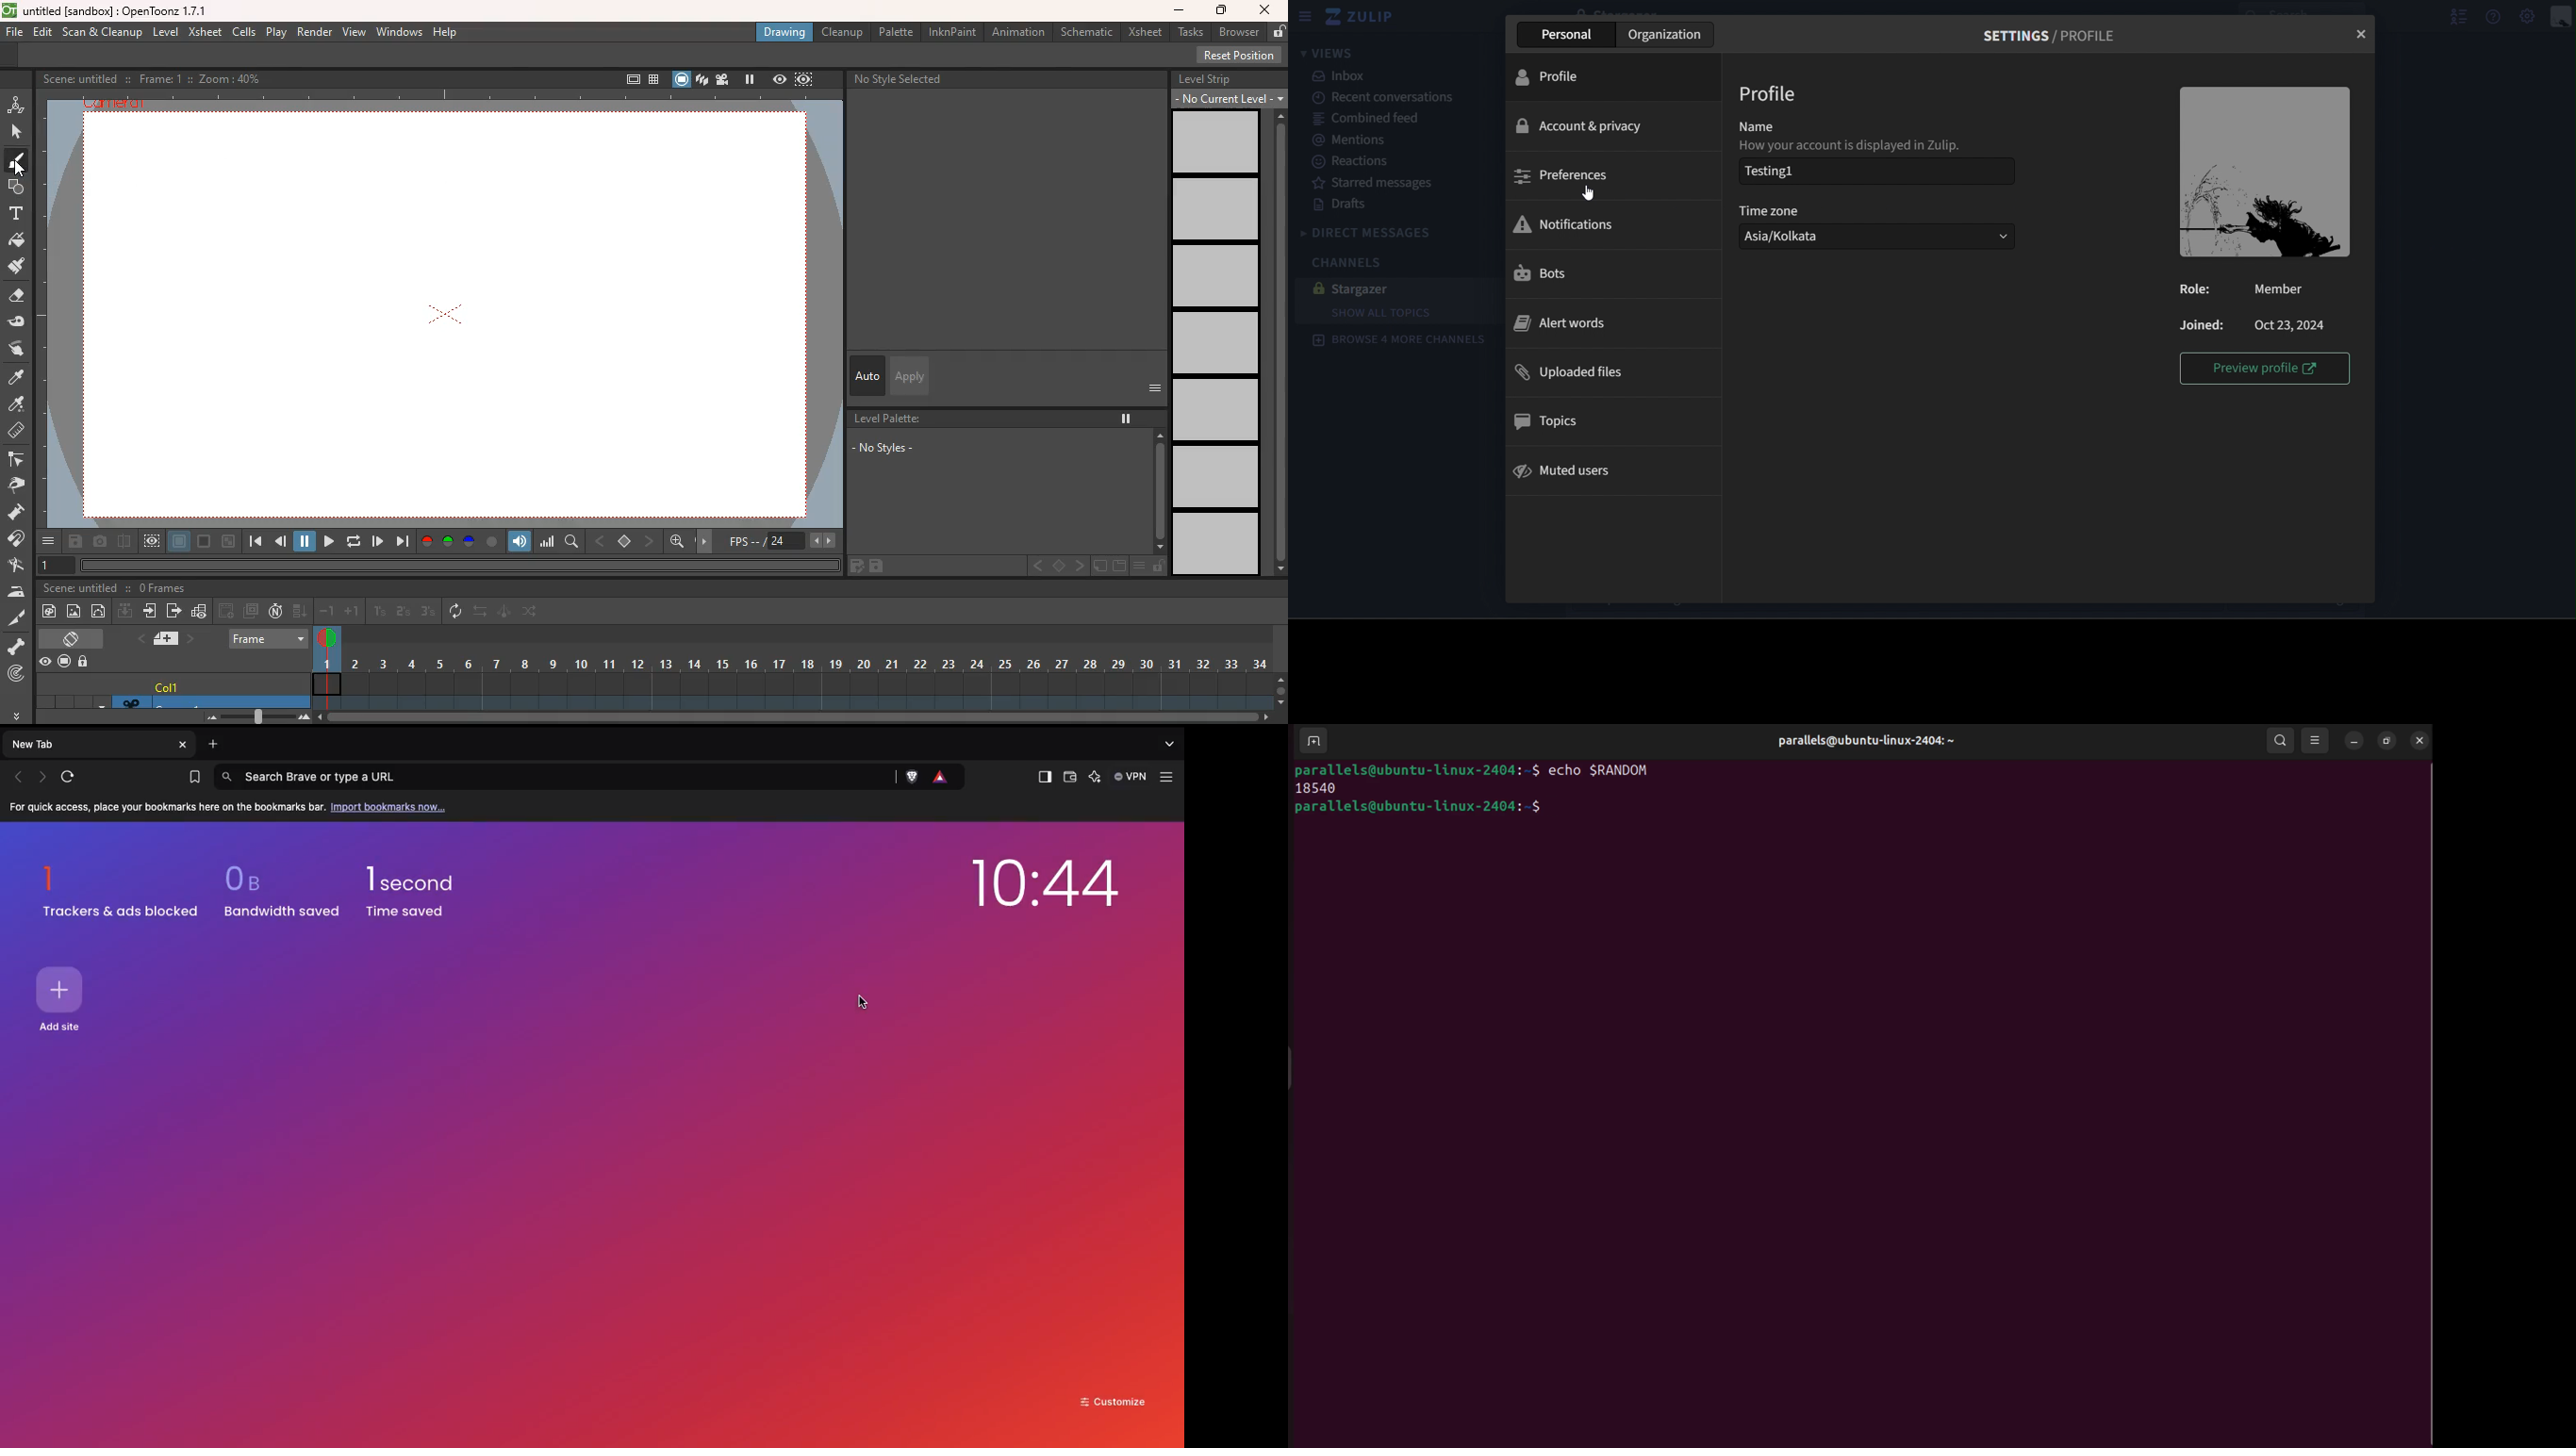 The height and width of the screenshot is (1456, 2576). What do you see at coordinates (1188, 33) in the screenshot?
I see `tasks` at bounding box center [1188, 33].